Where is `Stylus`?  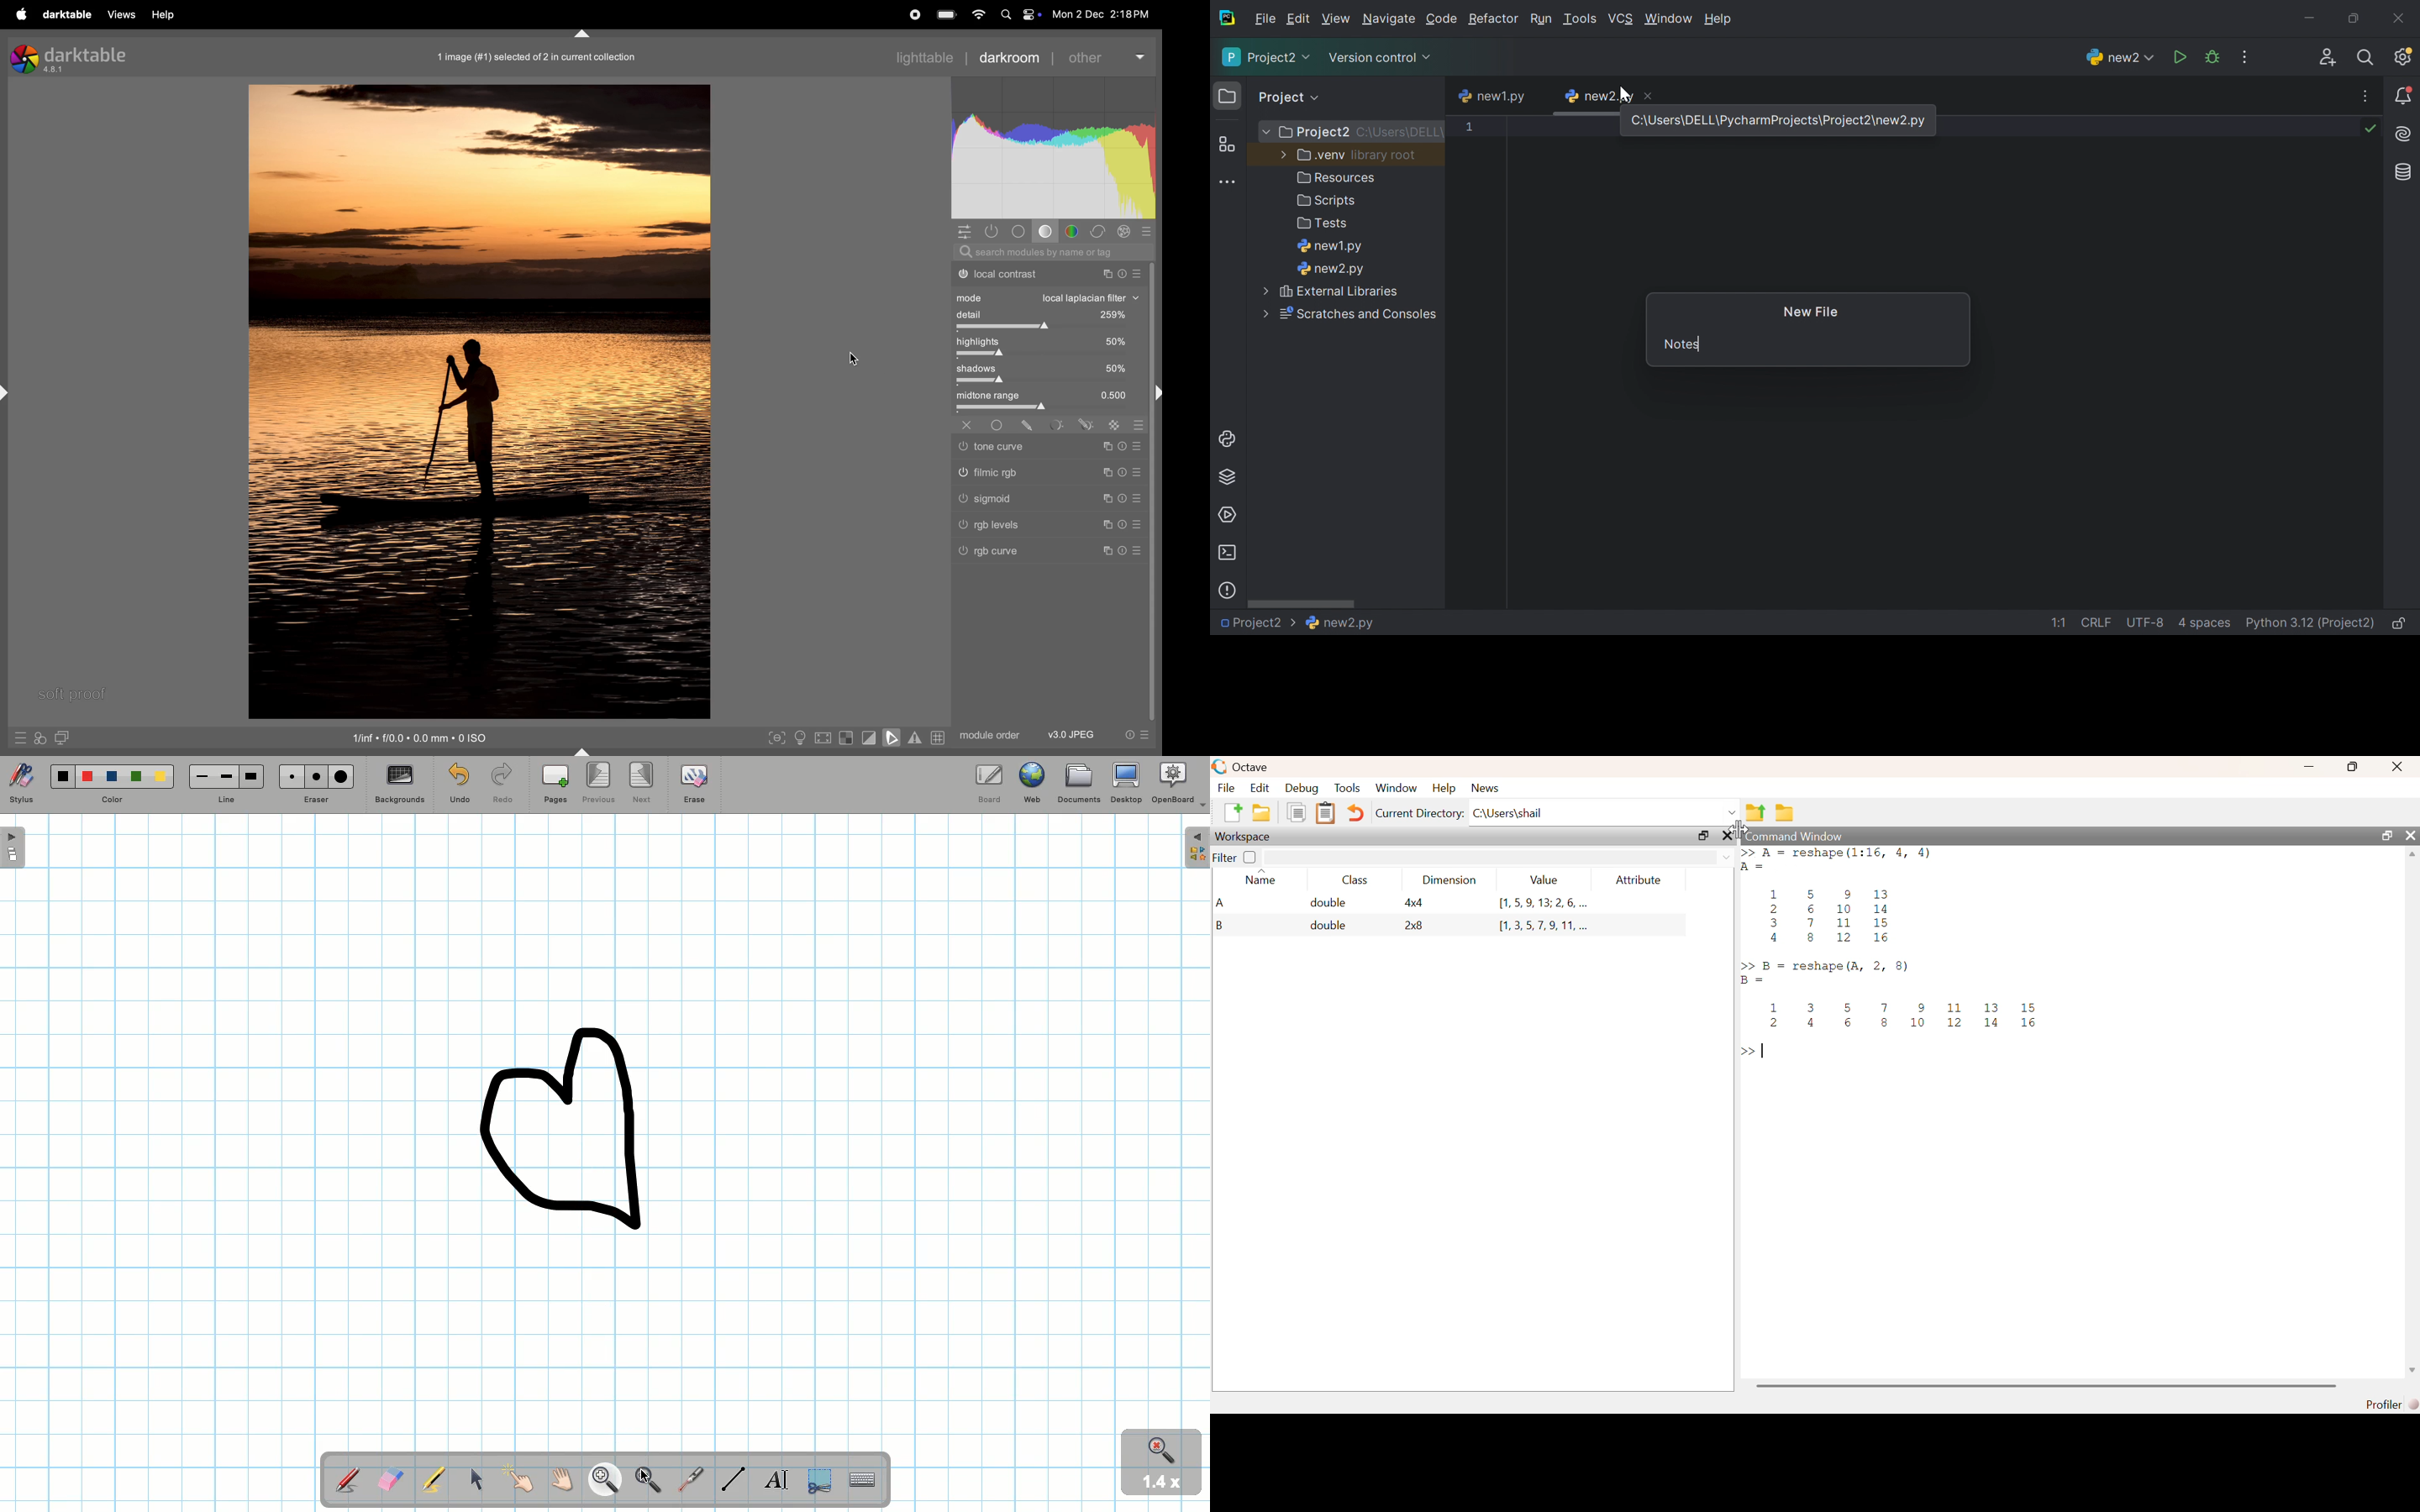
Stylus is located at coordinates (23, 784).